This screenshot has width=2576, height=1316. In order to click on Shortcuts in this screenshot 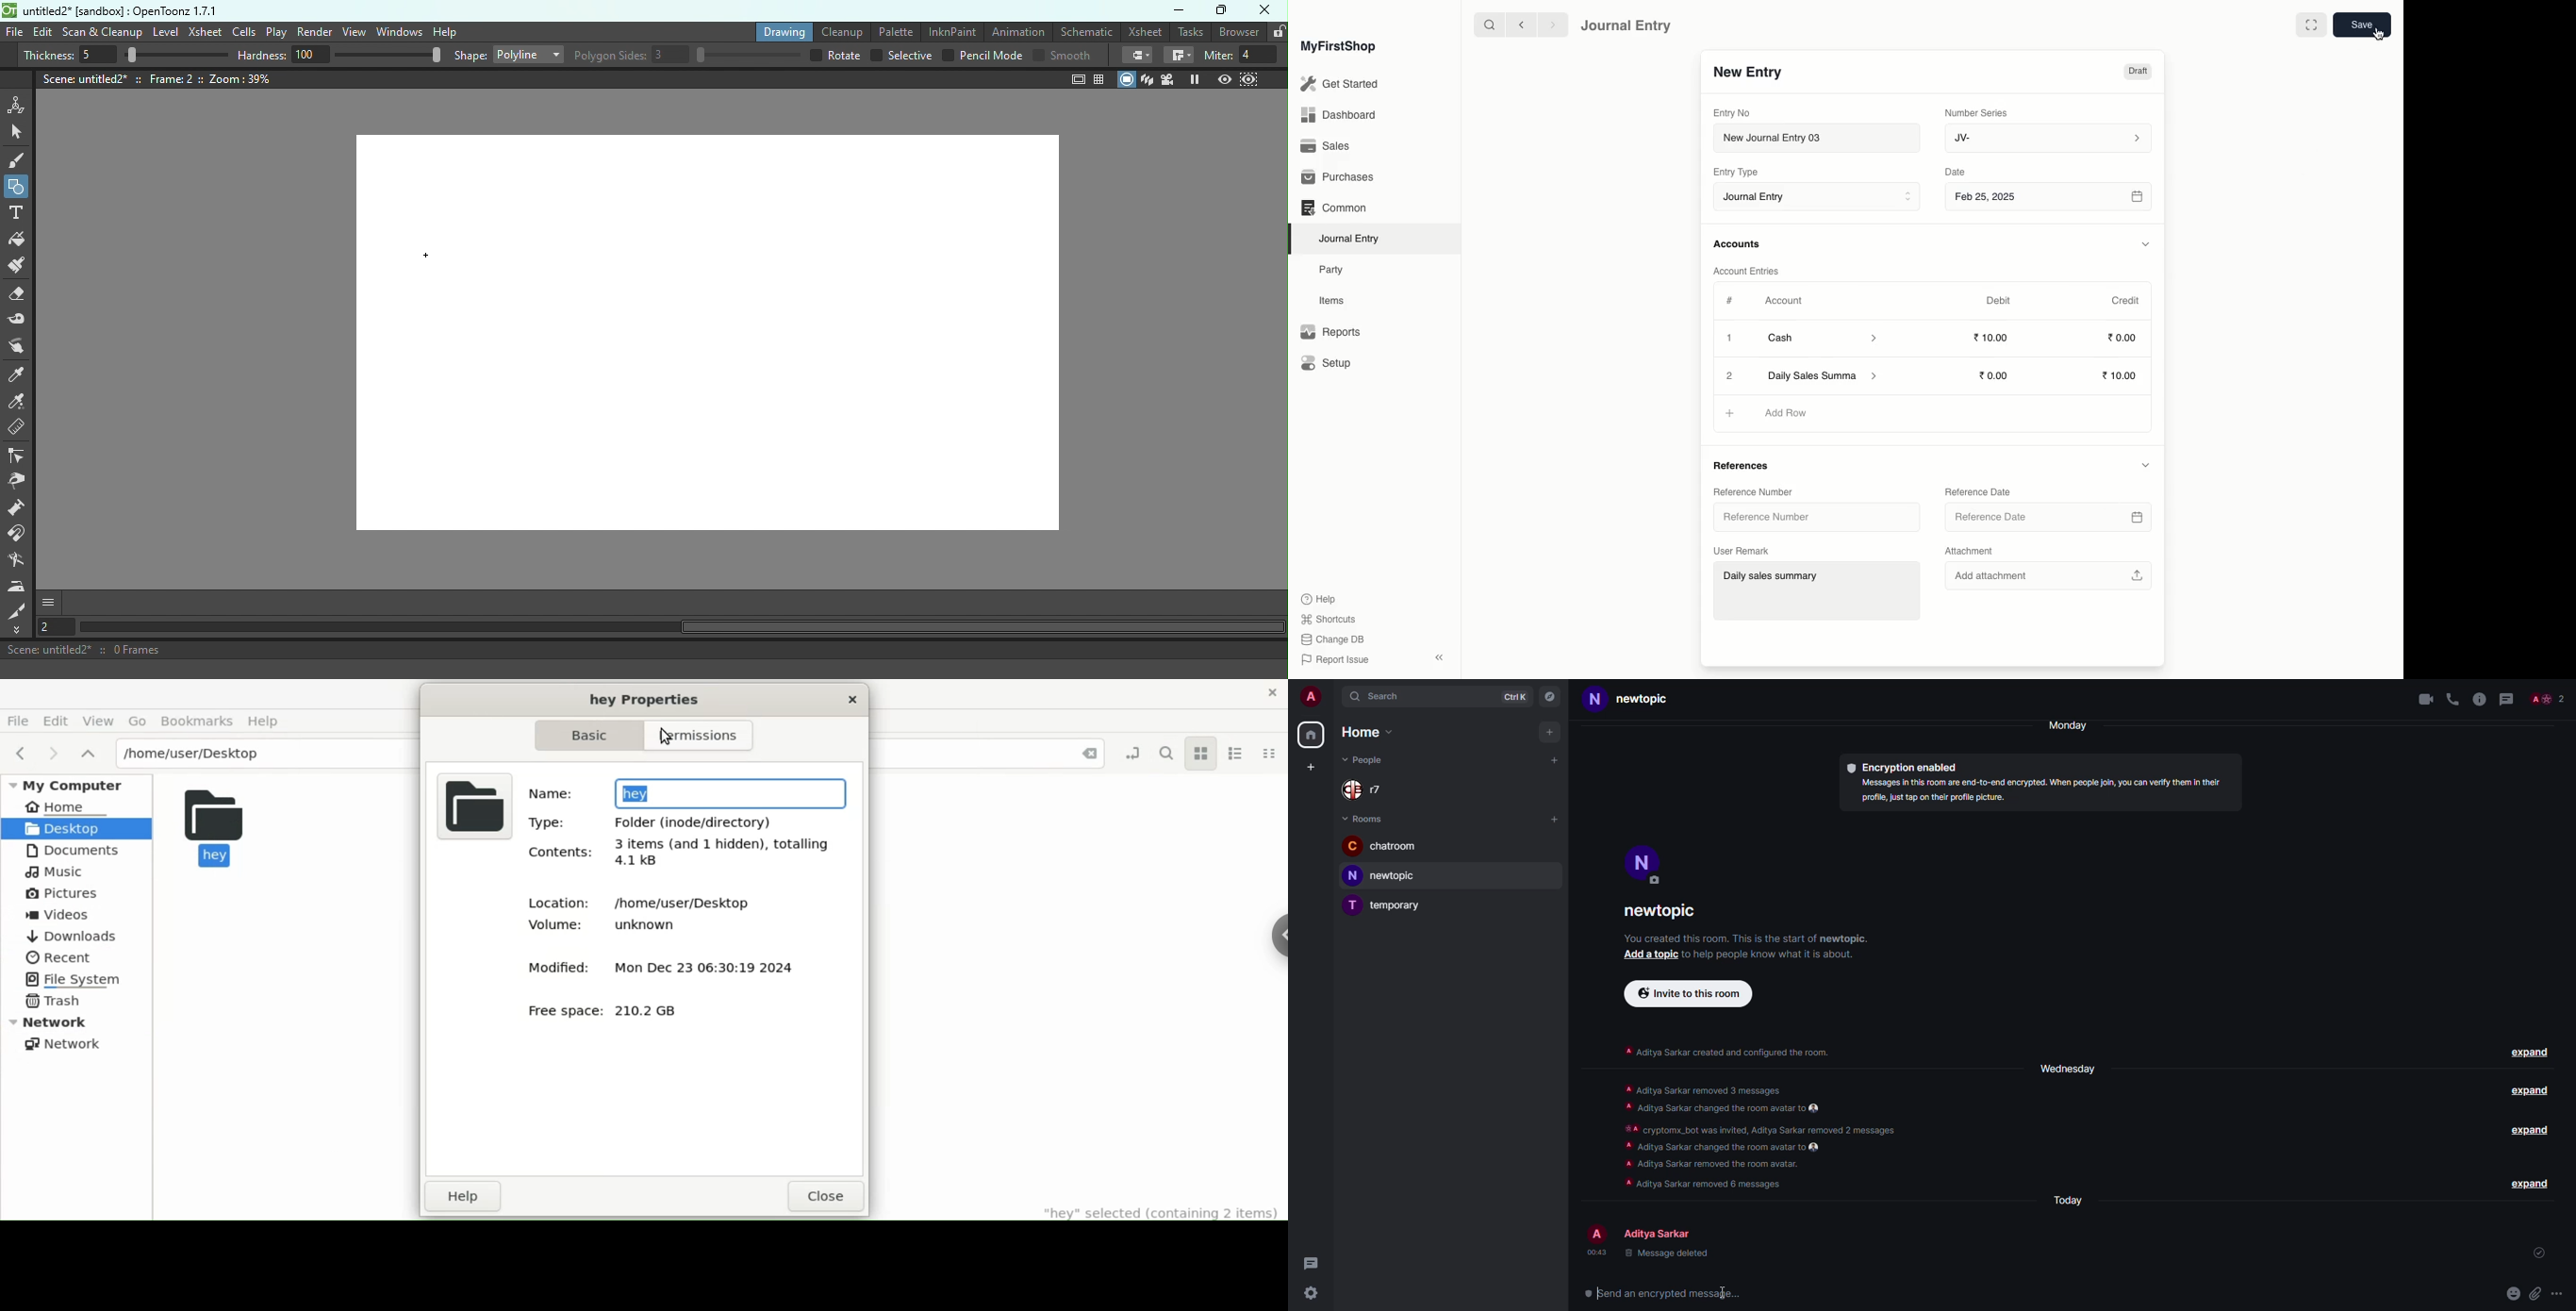, I will do `click(1326, 618)`.